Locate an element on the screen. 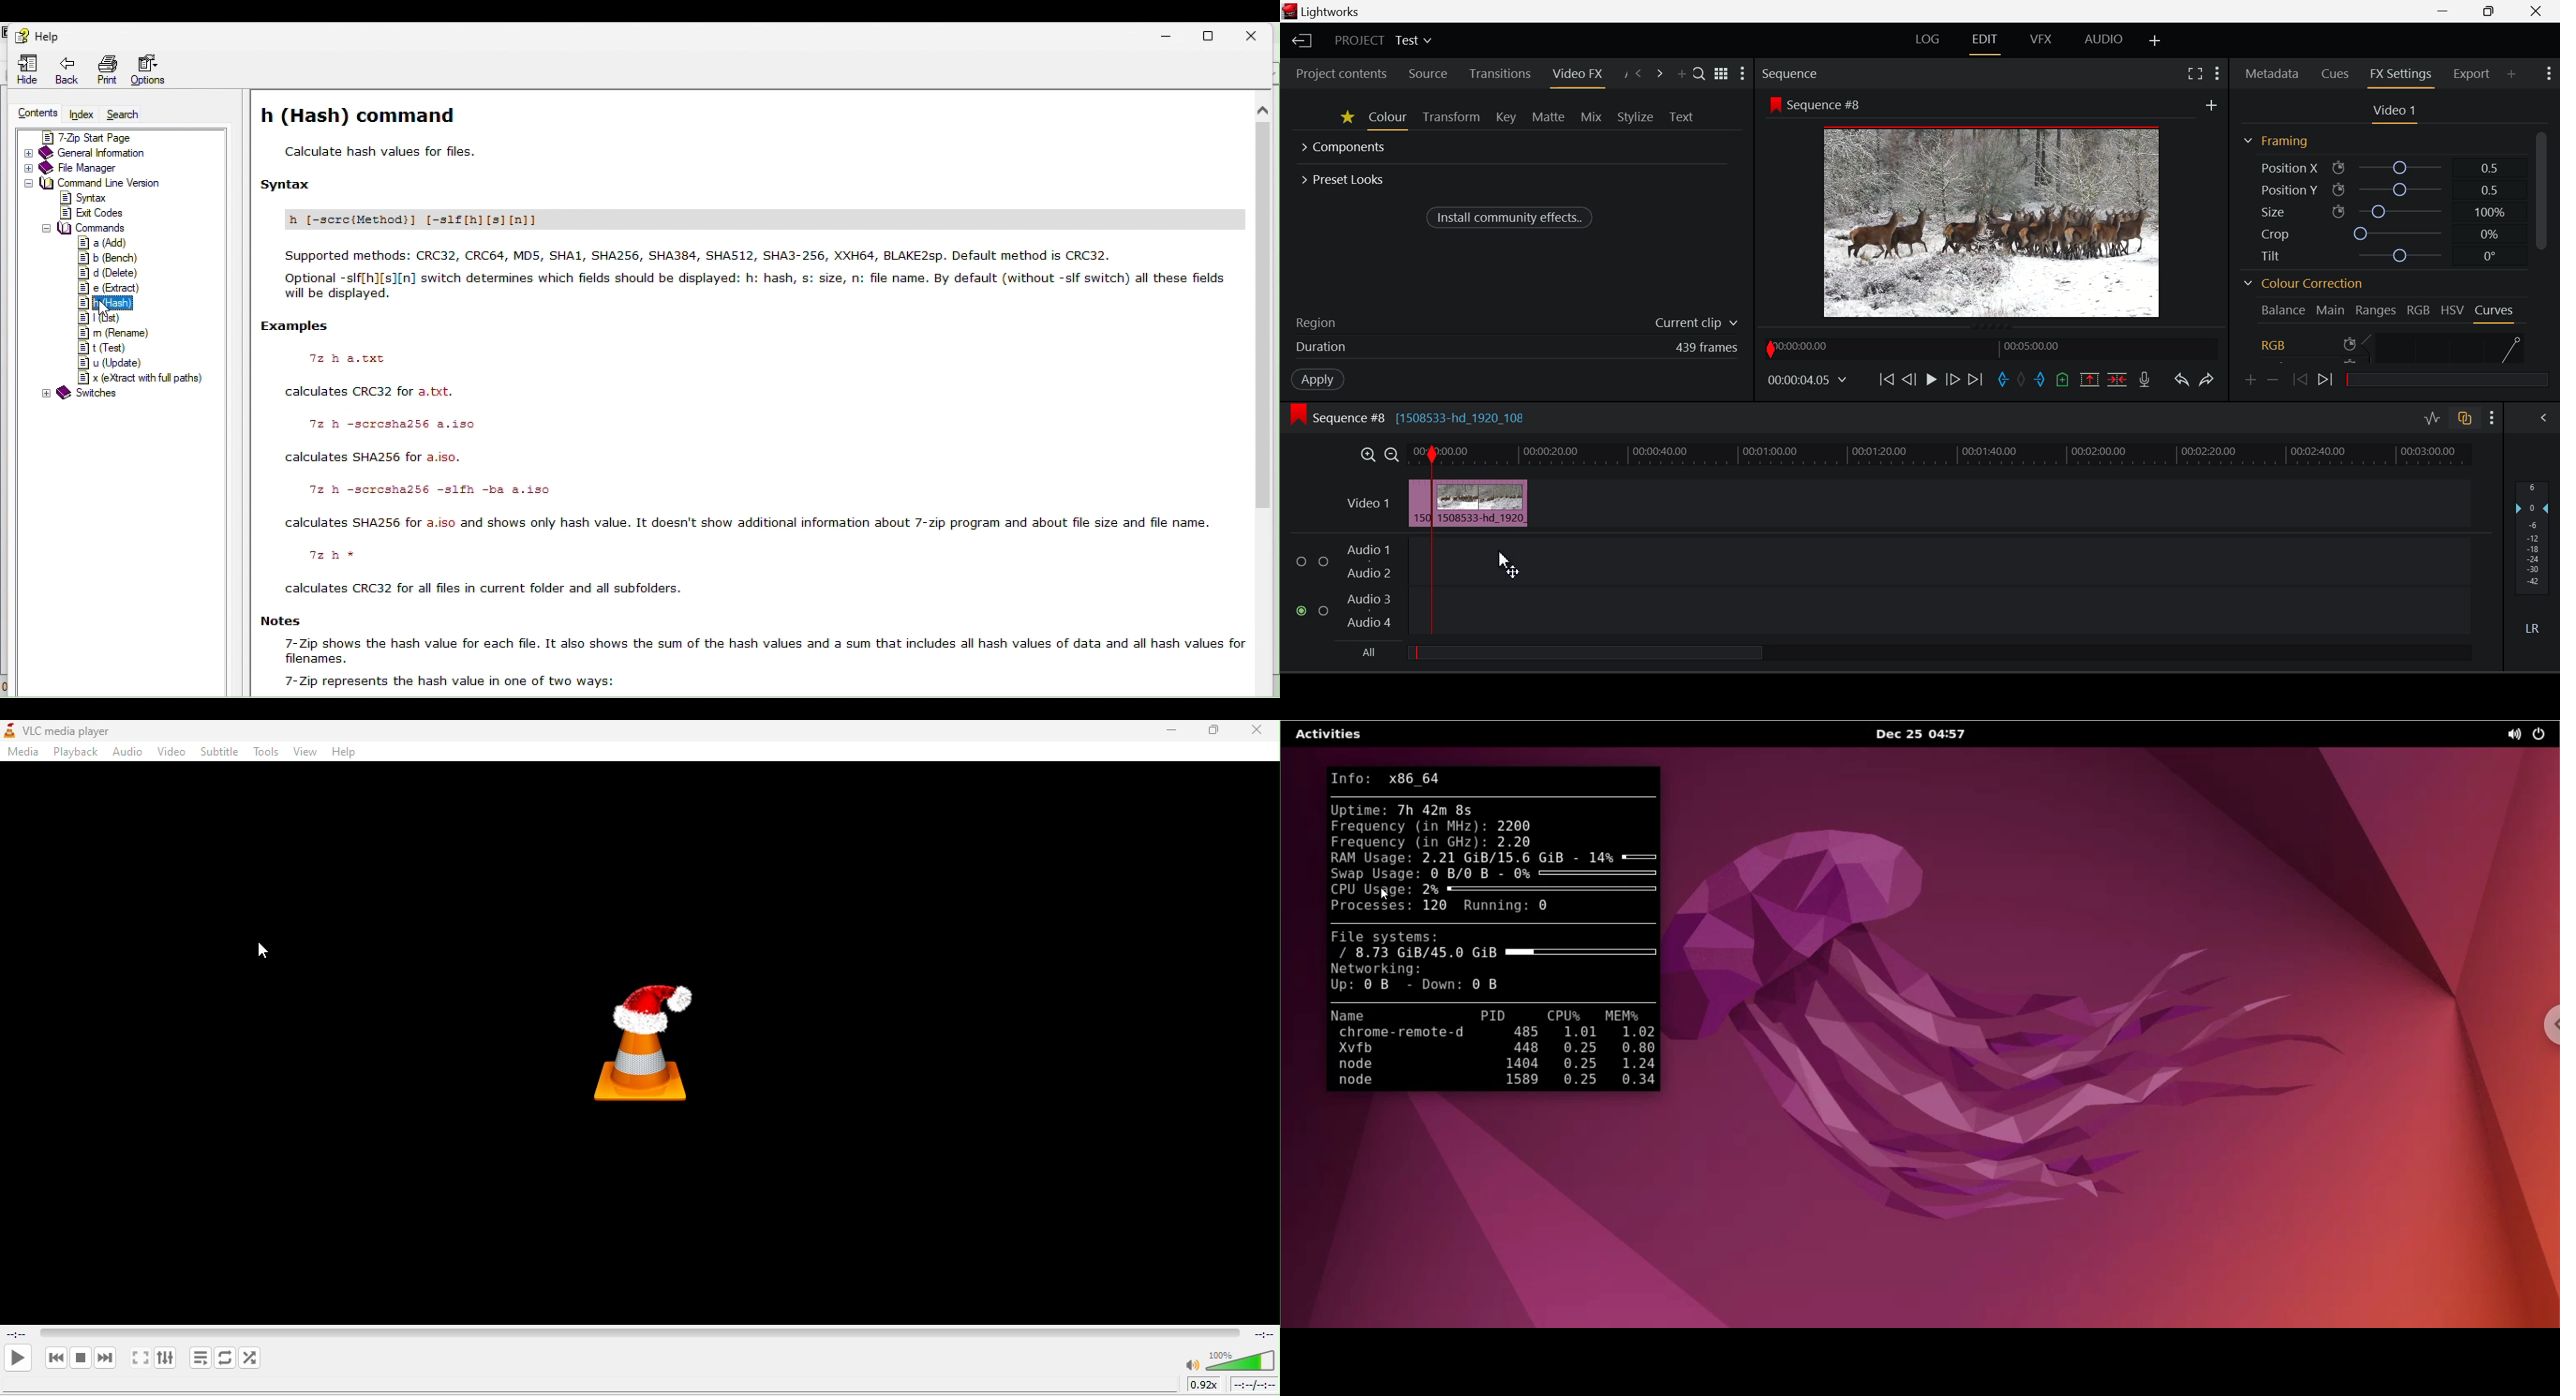 Image resolution: width=2576 pixels, height=1400 pixels. Video Paused is located at coordinates (1929, 380).